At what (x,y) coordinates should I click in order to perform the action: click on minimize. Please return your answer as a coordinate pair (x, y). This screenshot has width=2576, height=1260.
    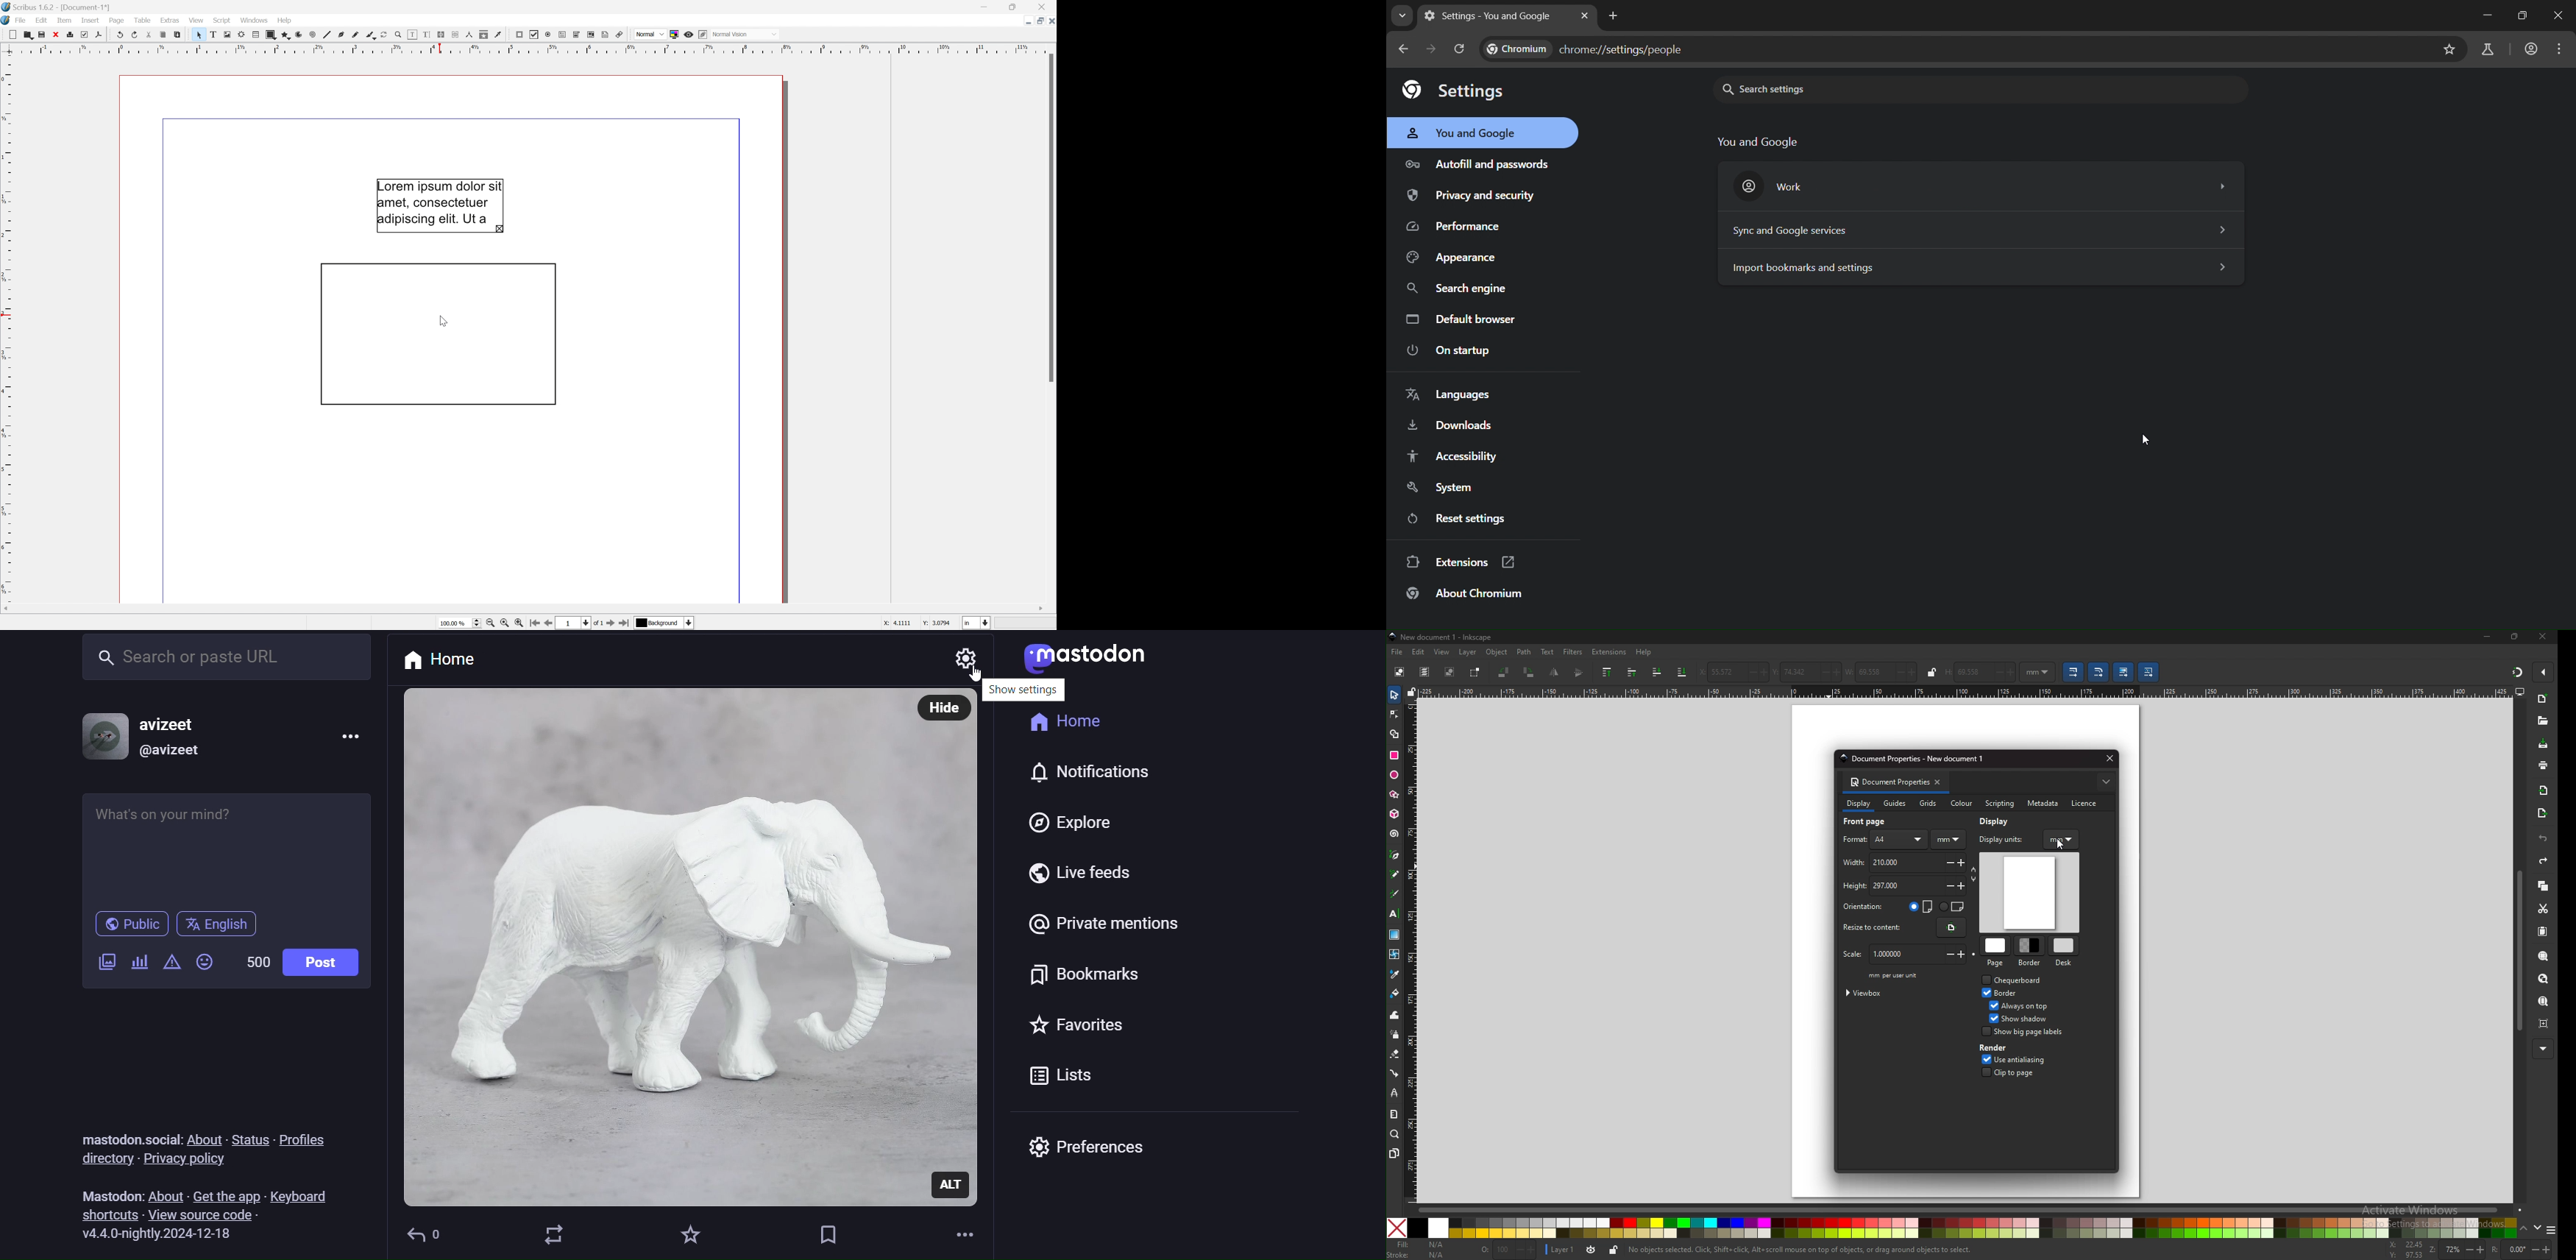
    Looking at the image, I should click on (2487, 636).